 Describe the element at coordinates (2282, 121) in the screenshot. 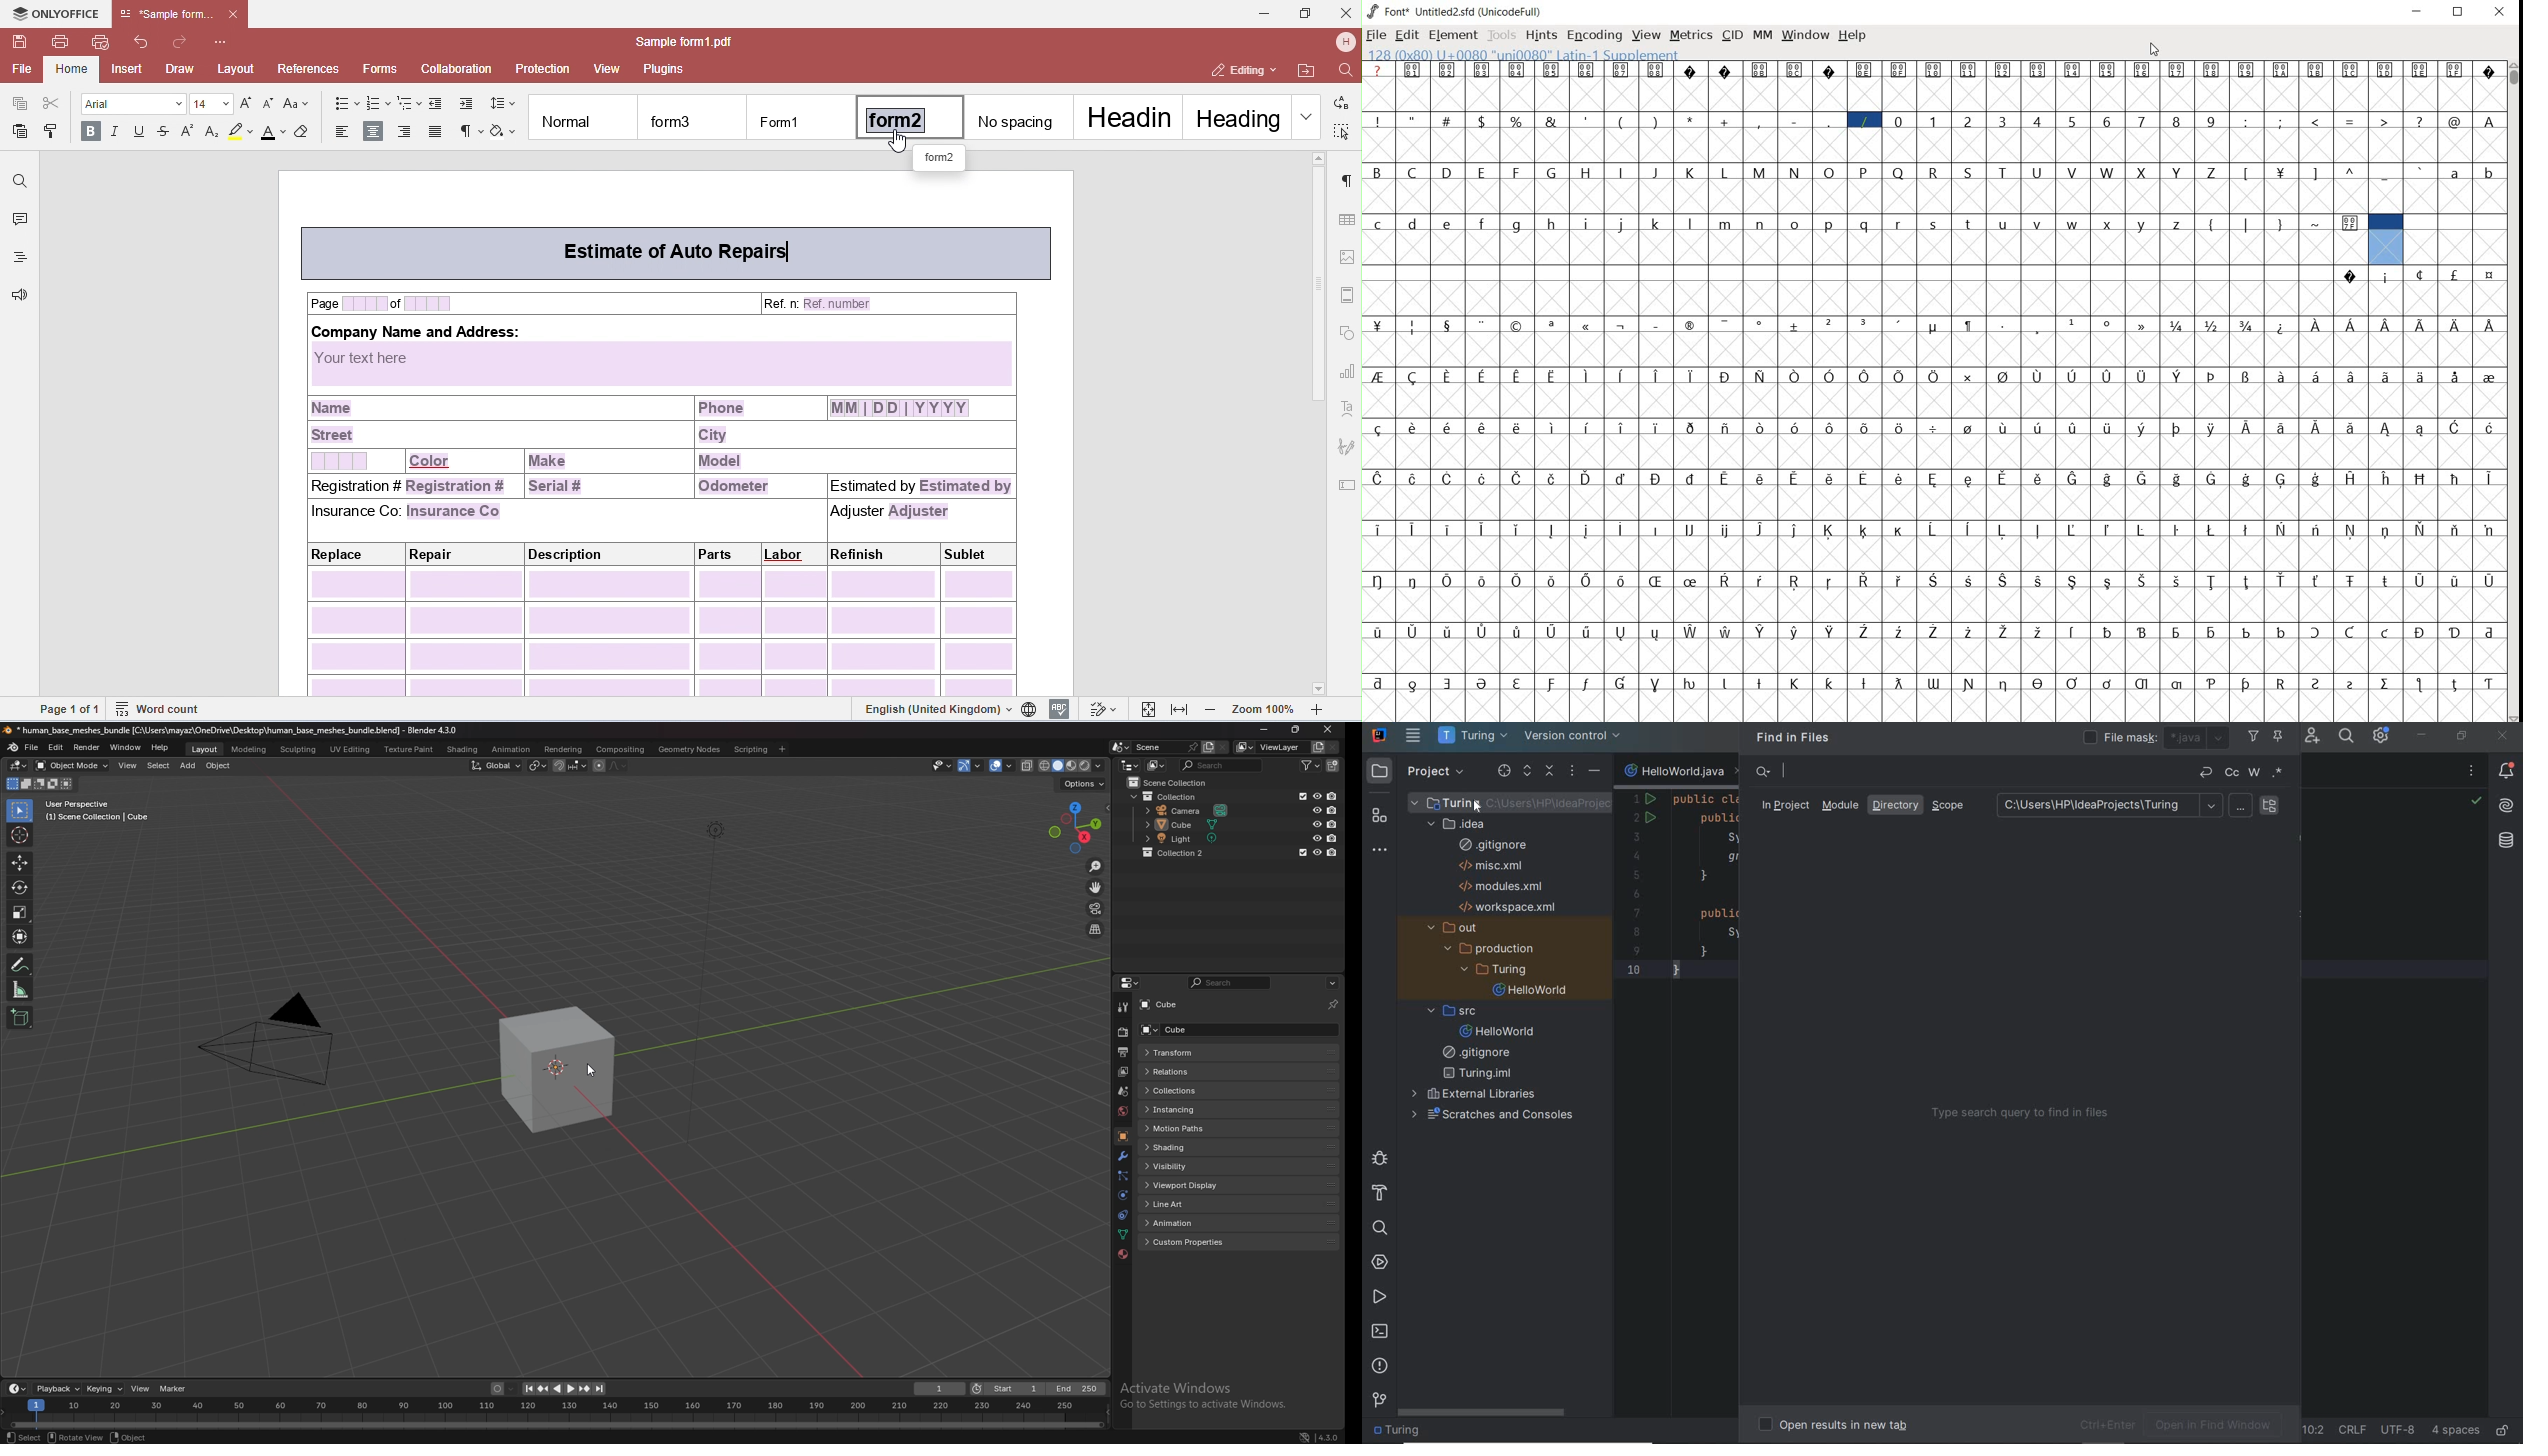

I see `;` at that location.